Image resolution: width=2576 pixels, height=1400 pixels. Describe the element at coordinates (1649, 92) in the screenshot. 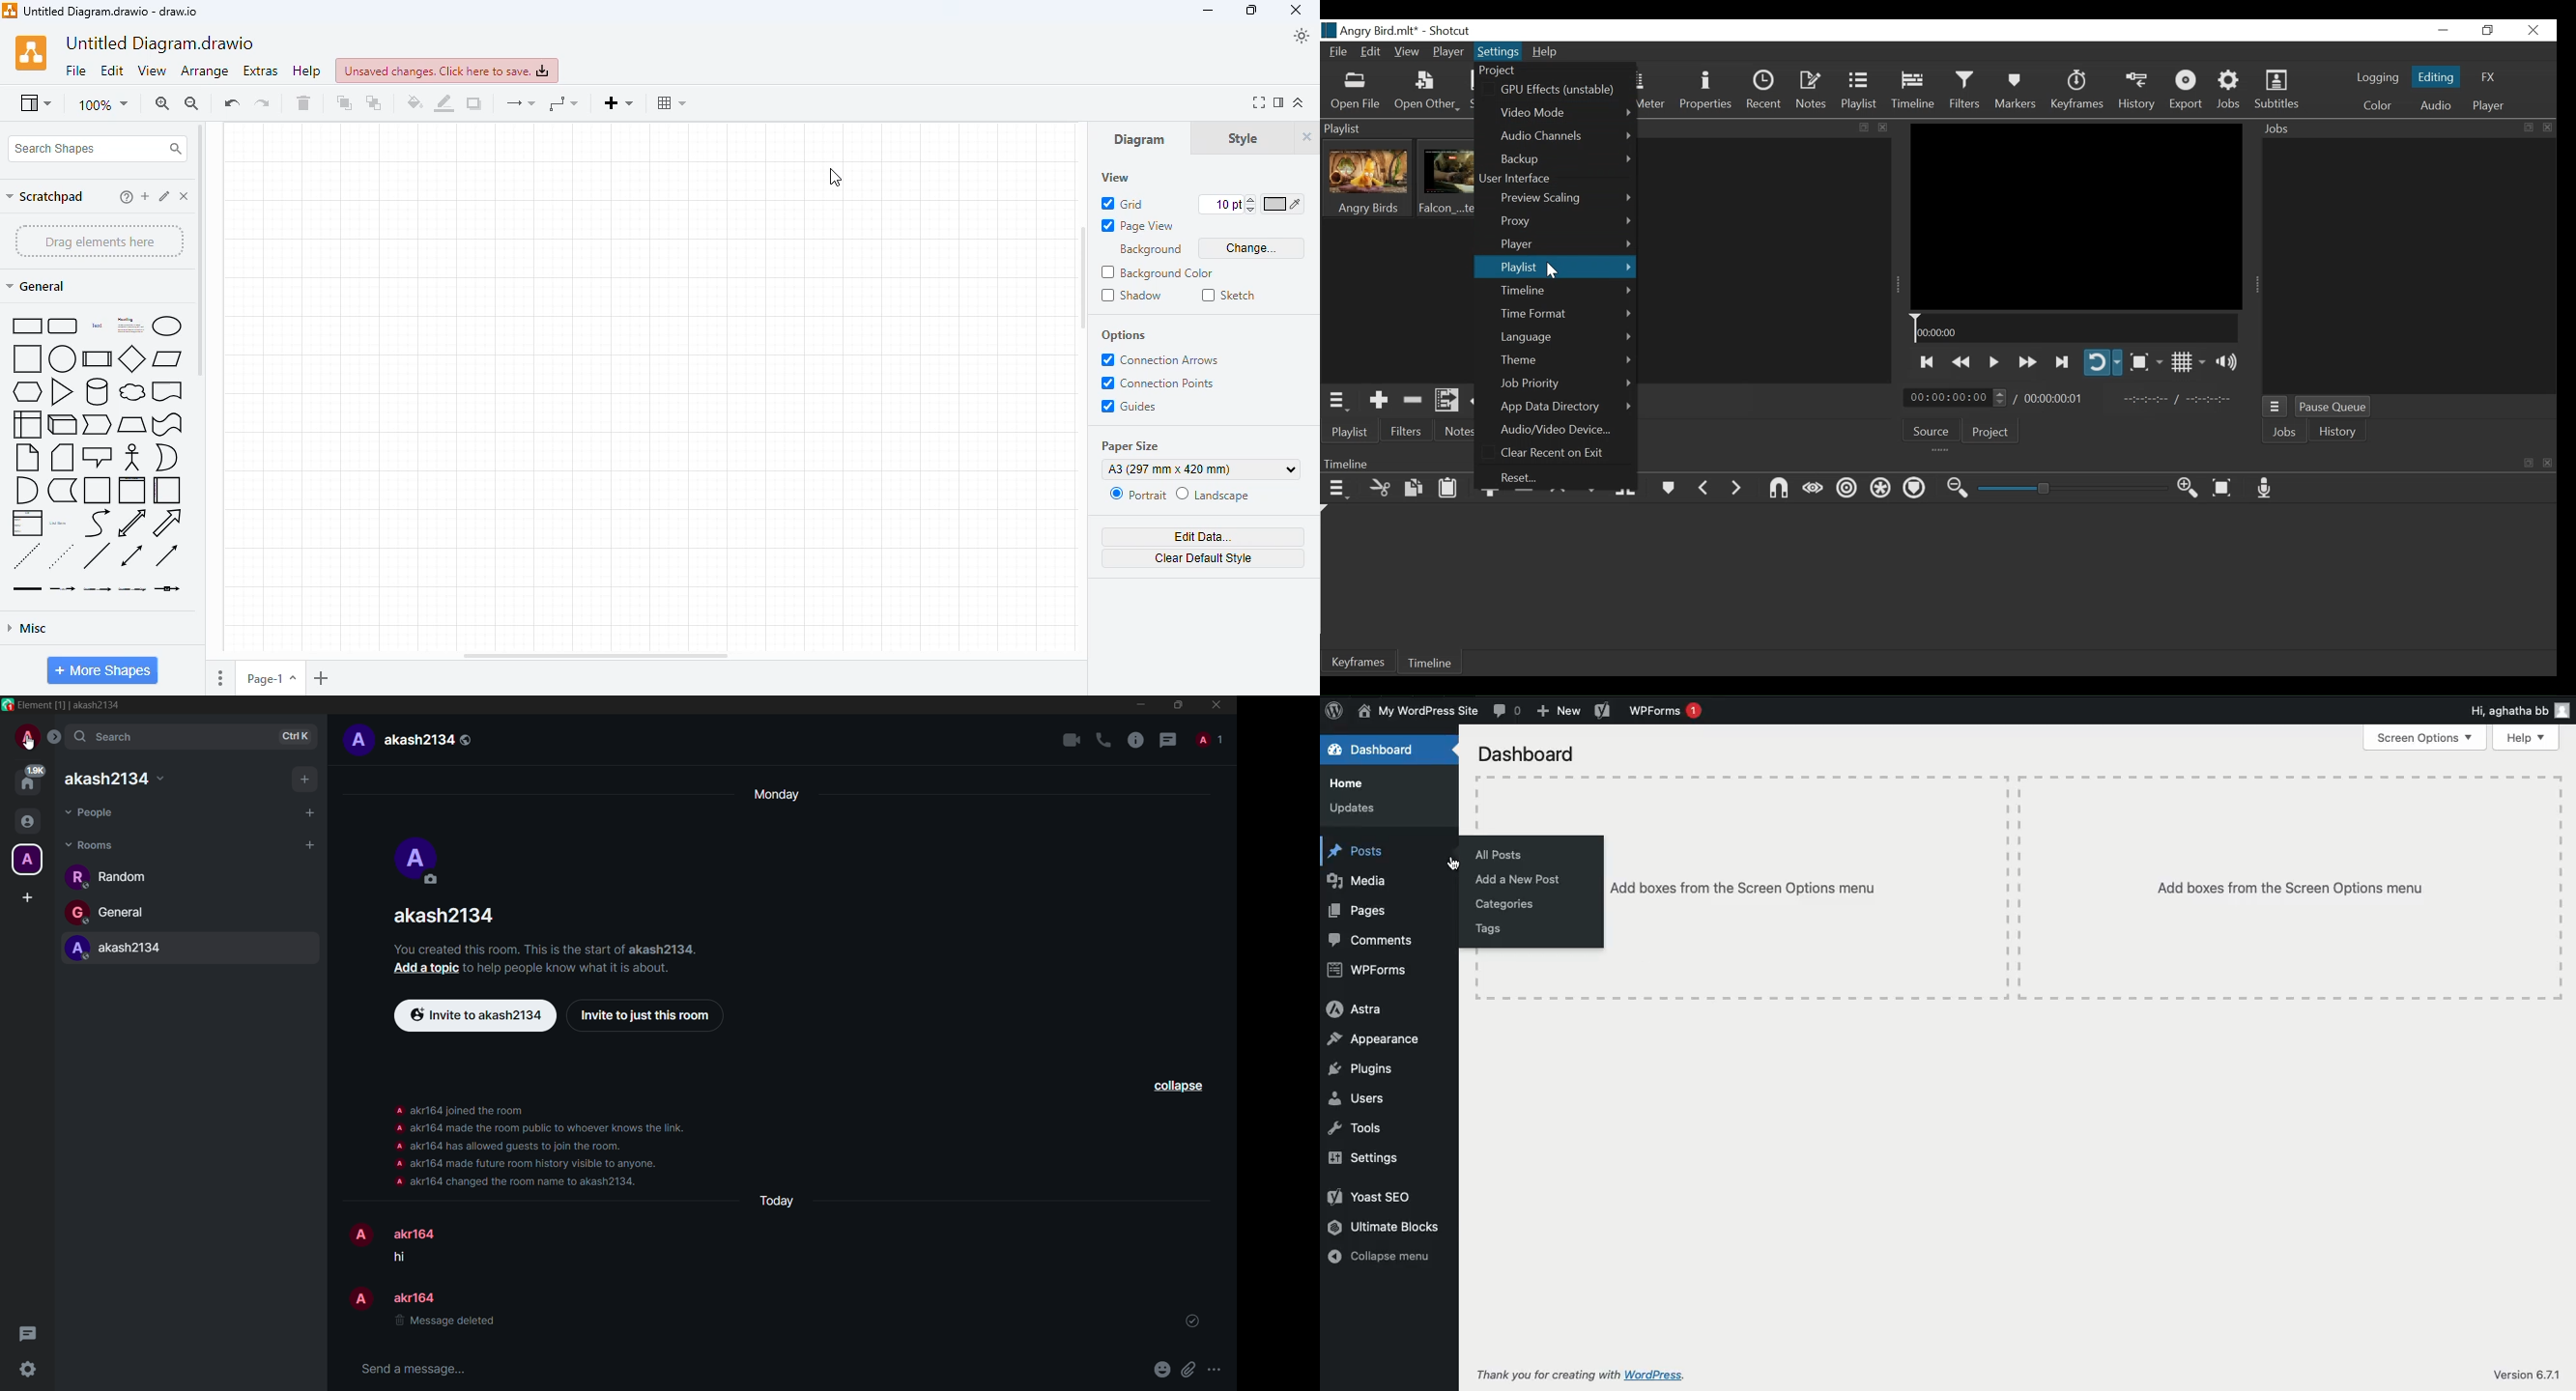

I see `Peak Meter` at that location.